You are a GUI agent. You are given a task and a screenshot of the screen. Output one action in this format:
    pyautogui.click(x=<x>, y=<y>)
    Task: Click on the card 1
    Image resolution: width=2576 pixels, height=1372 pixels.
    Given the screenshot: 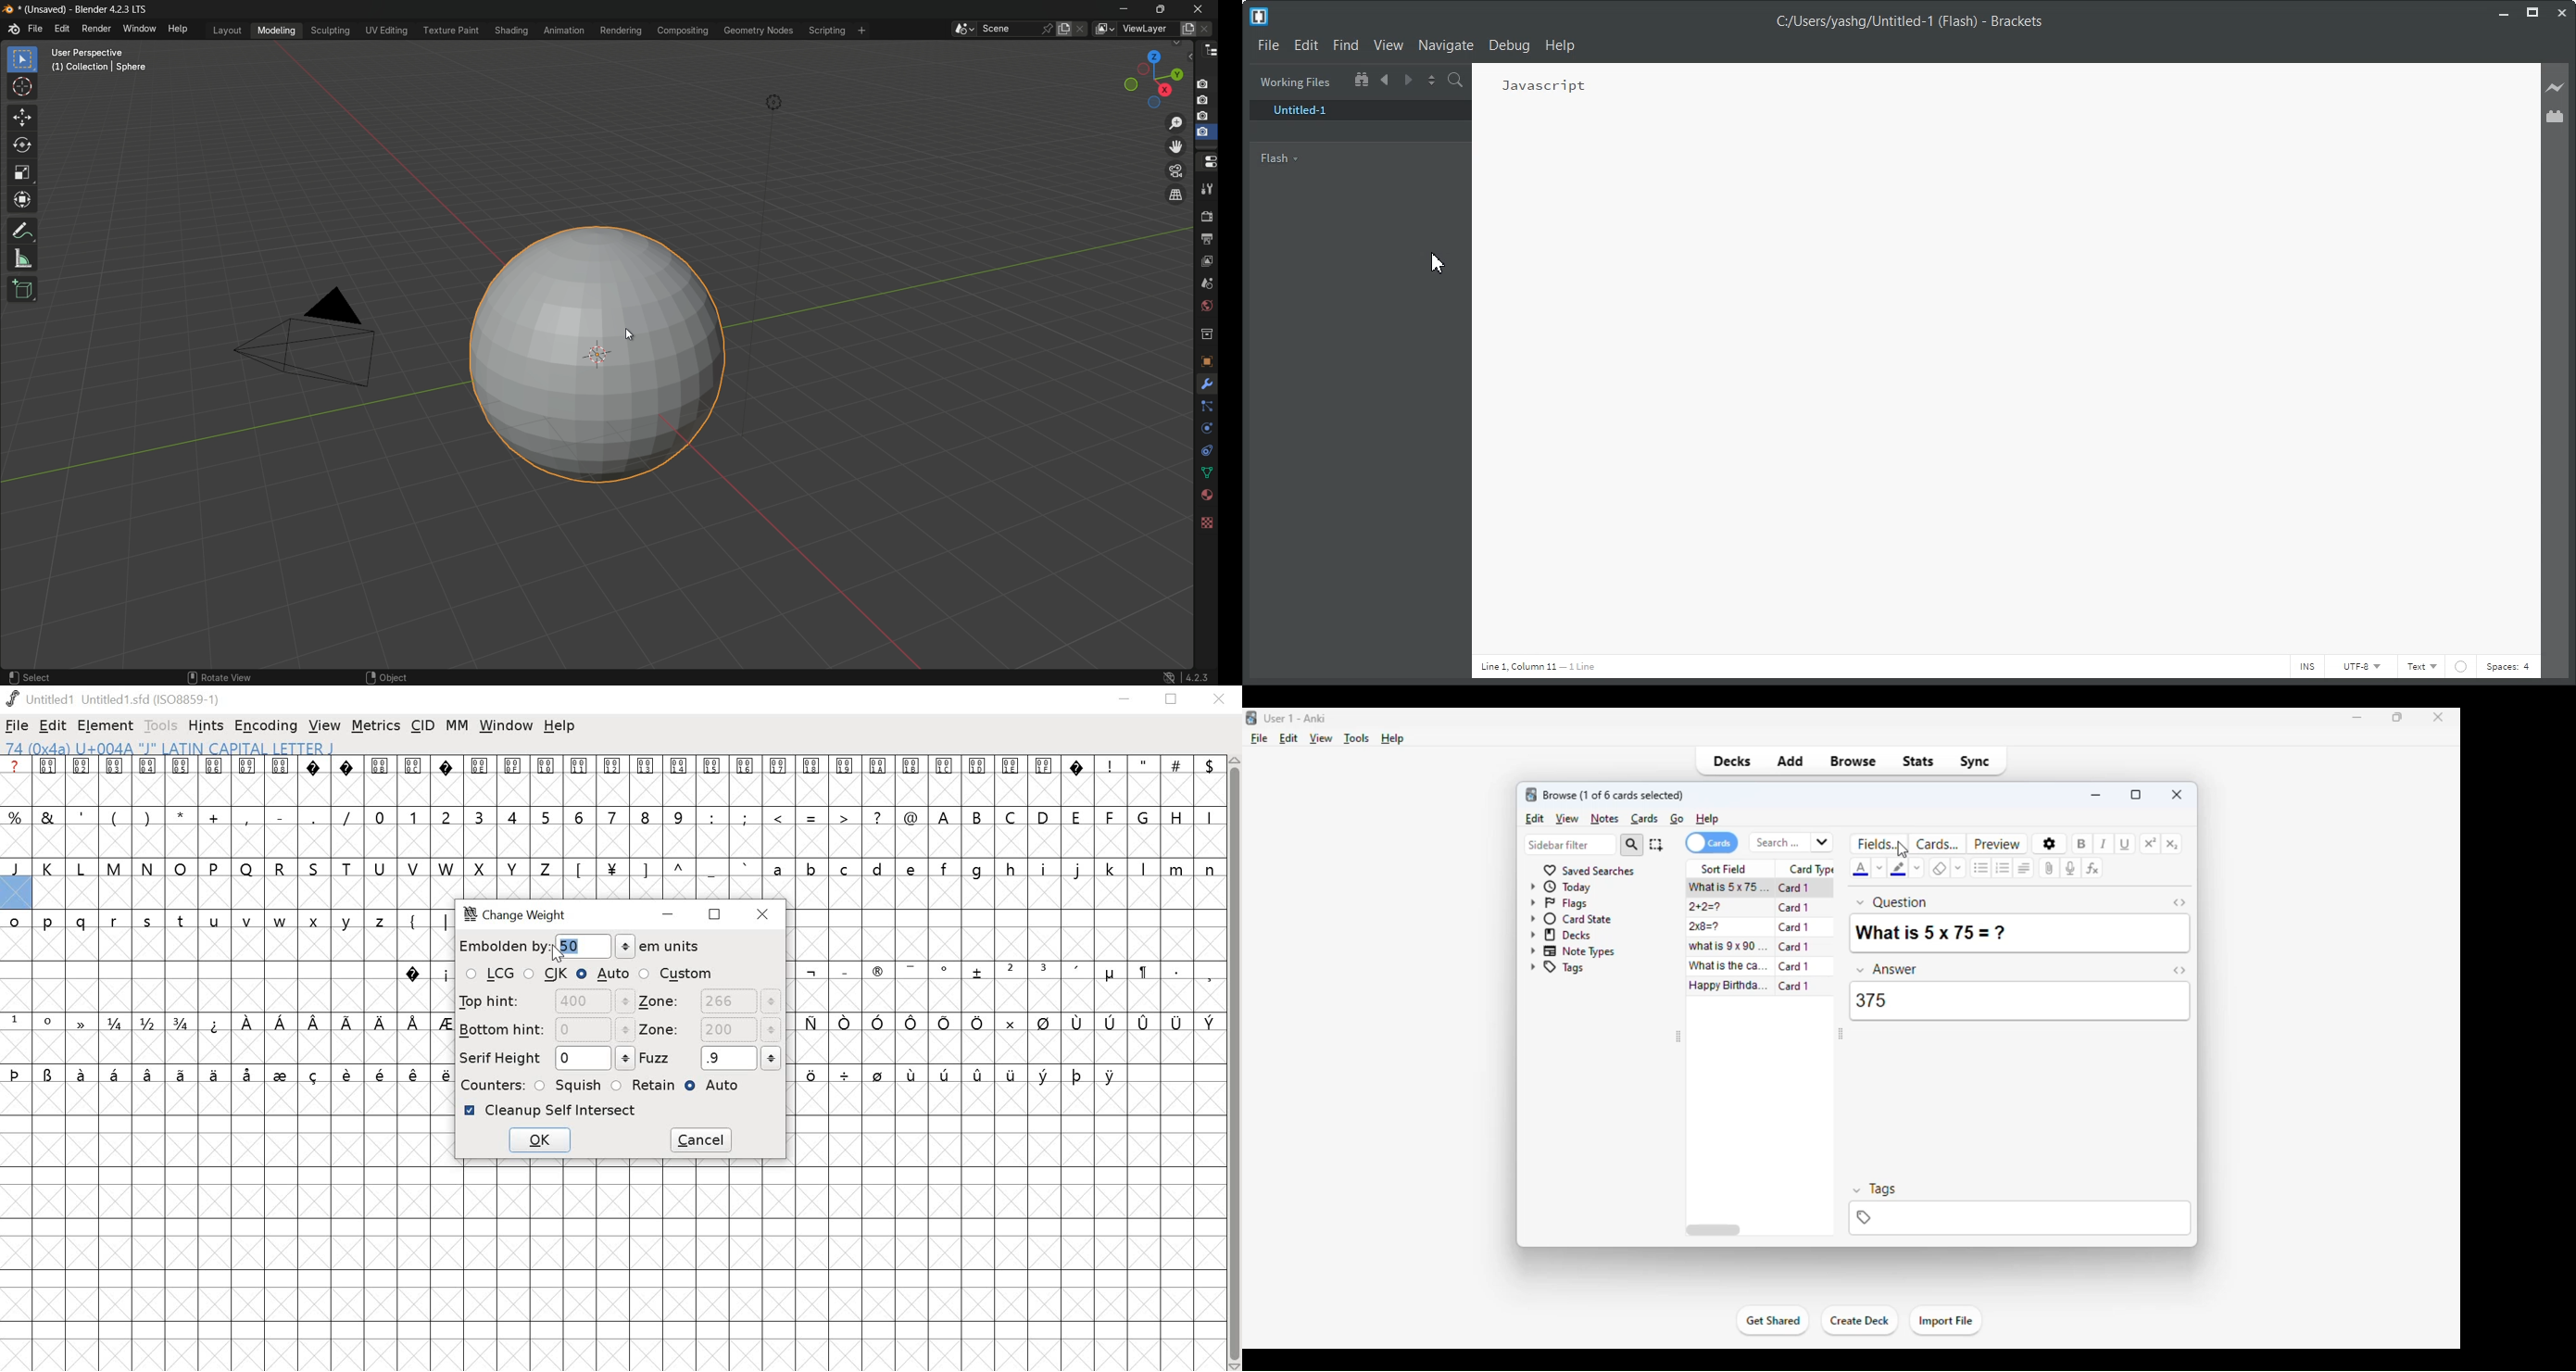 What is the action you would take?
    pyautogui.click(x=1794, y=888)
    